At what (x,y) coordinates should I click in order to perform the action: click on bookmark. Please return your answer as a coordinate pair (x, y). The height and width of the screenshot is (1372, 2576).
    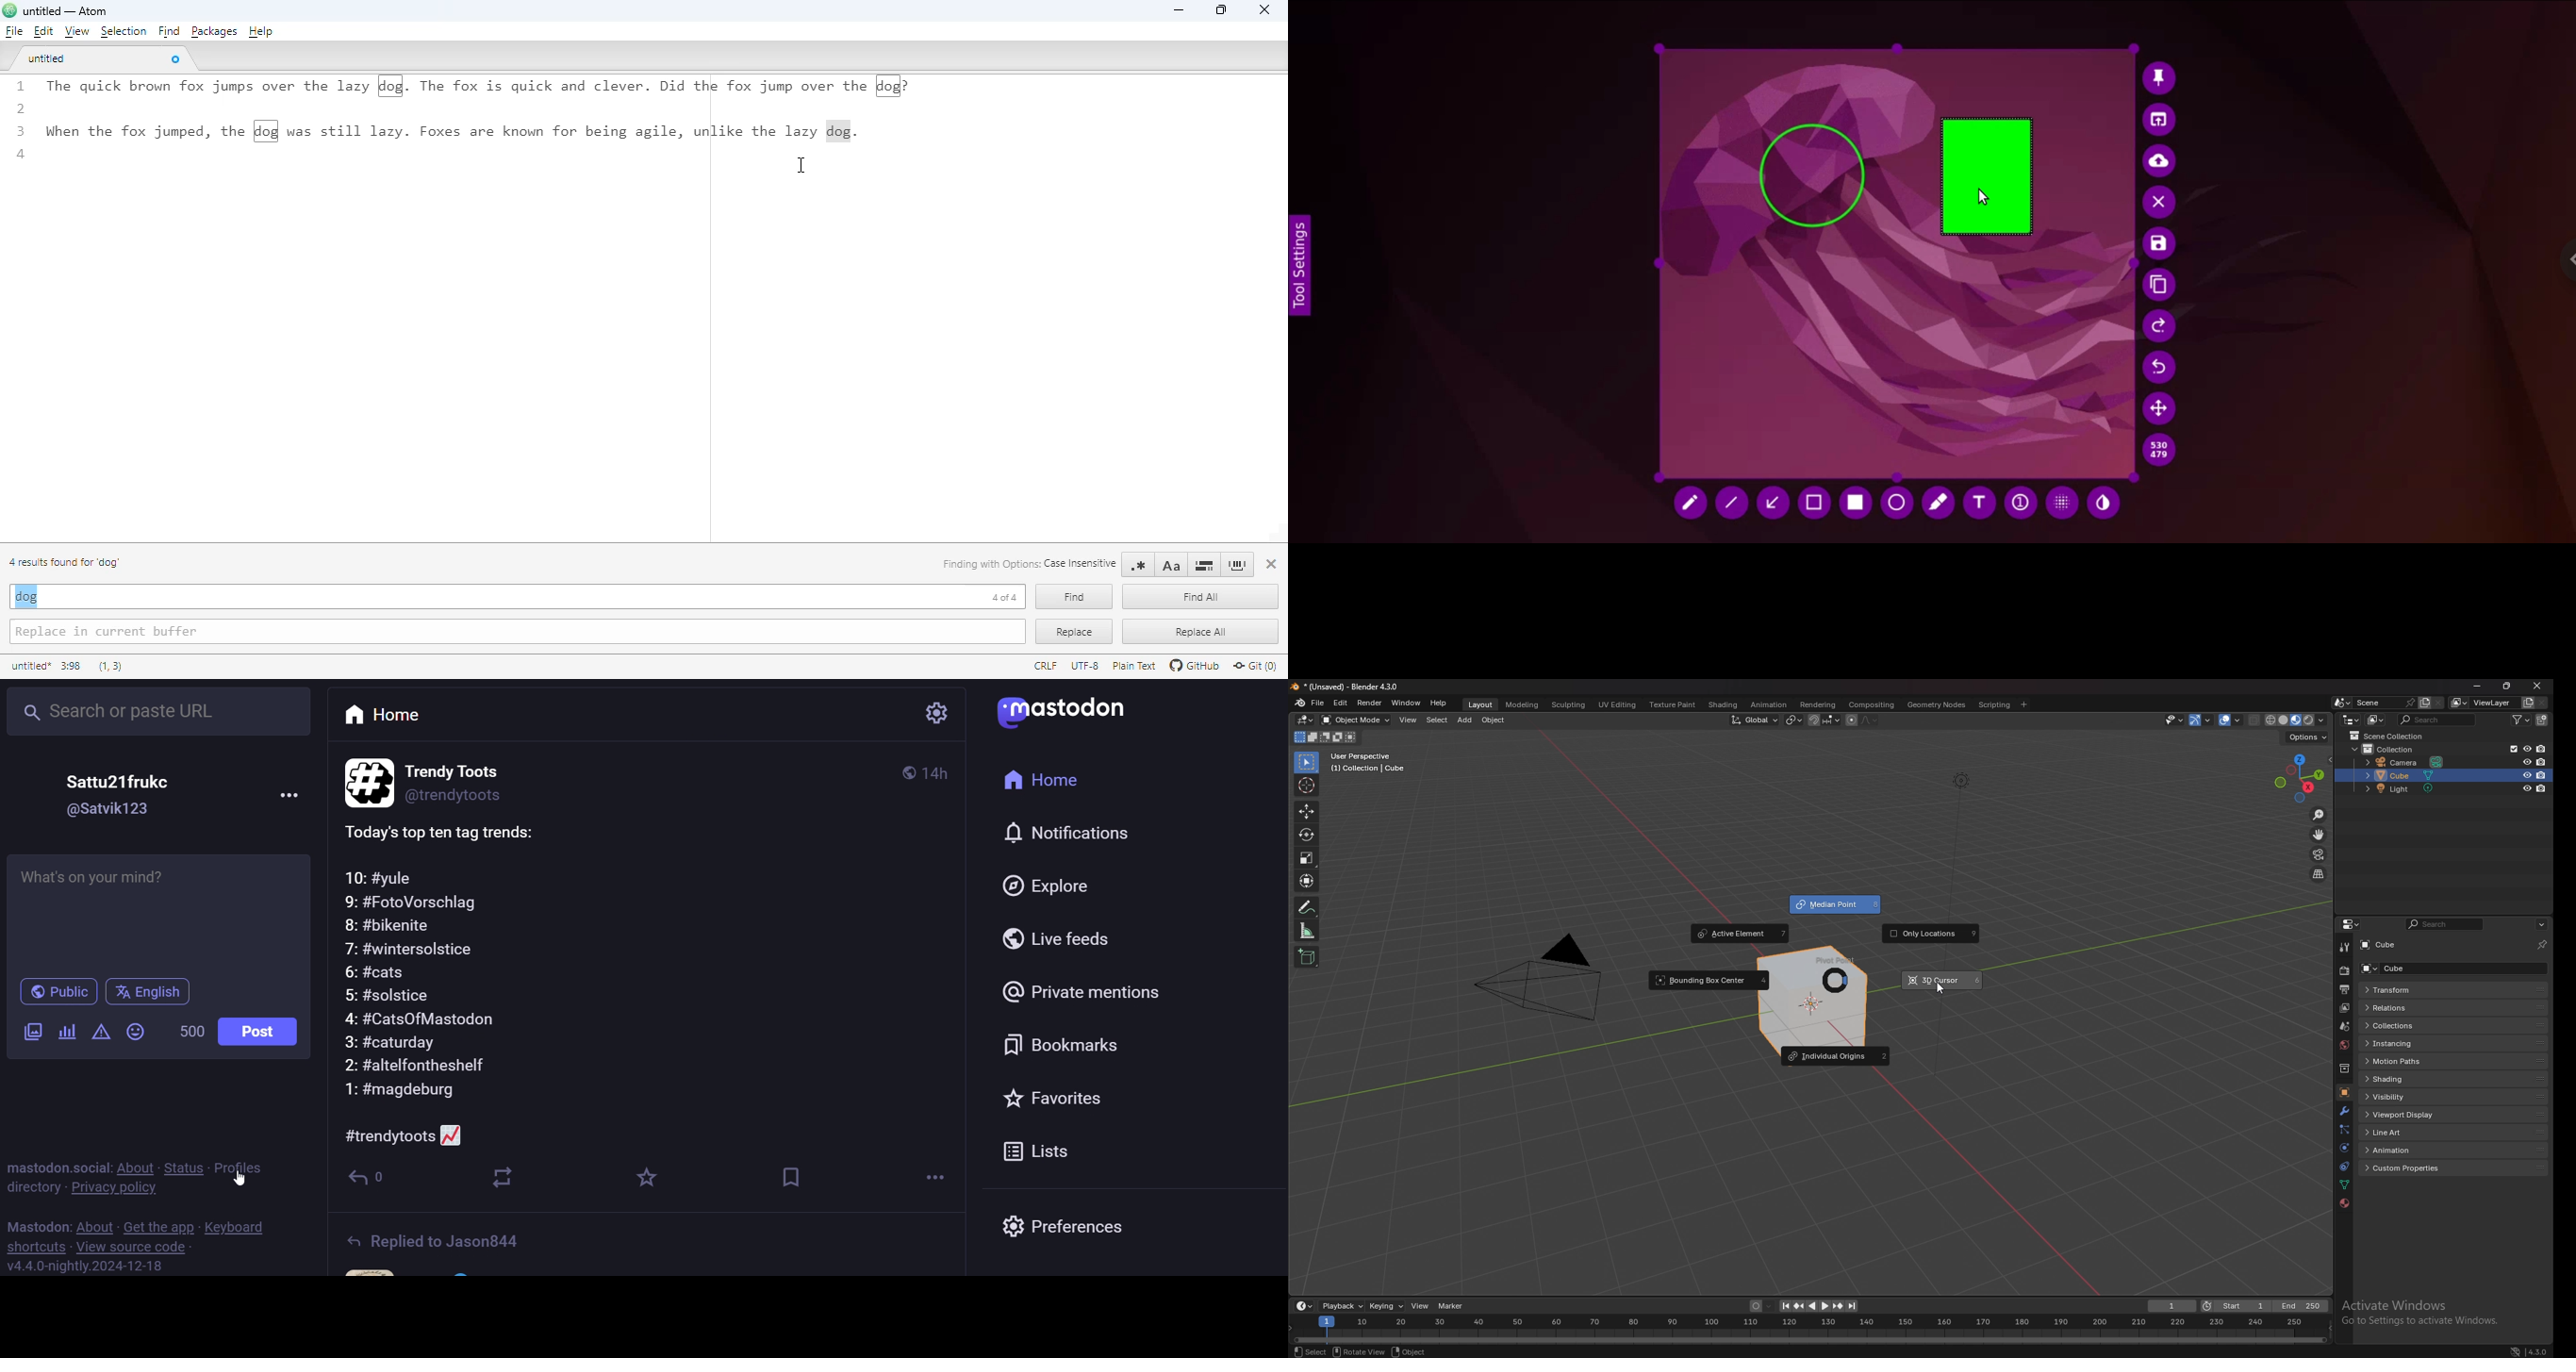
    Looking at the image, I should click on (792, 1178).